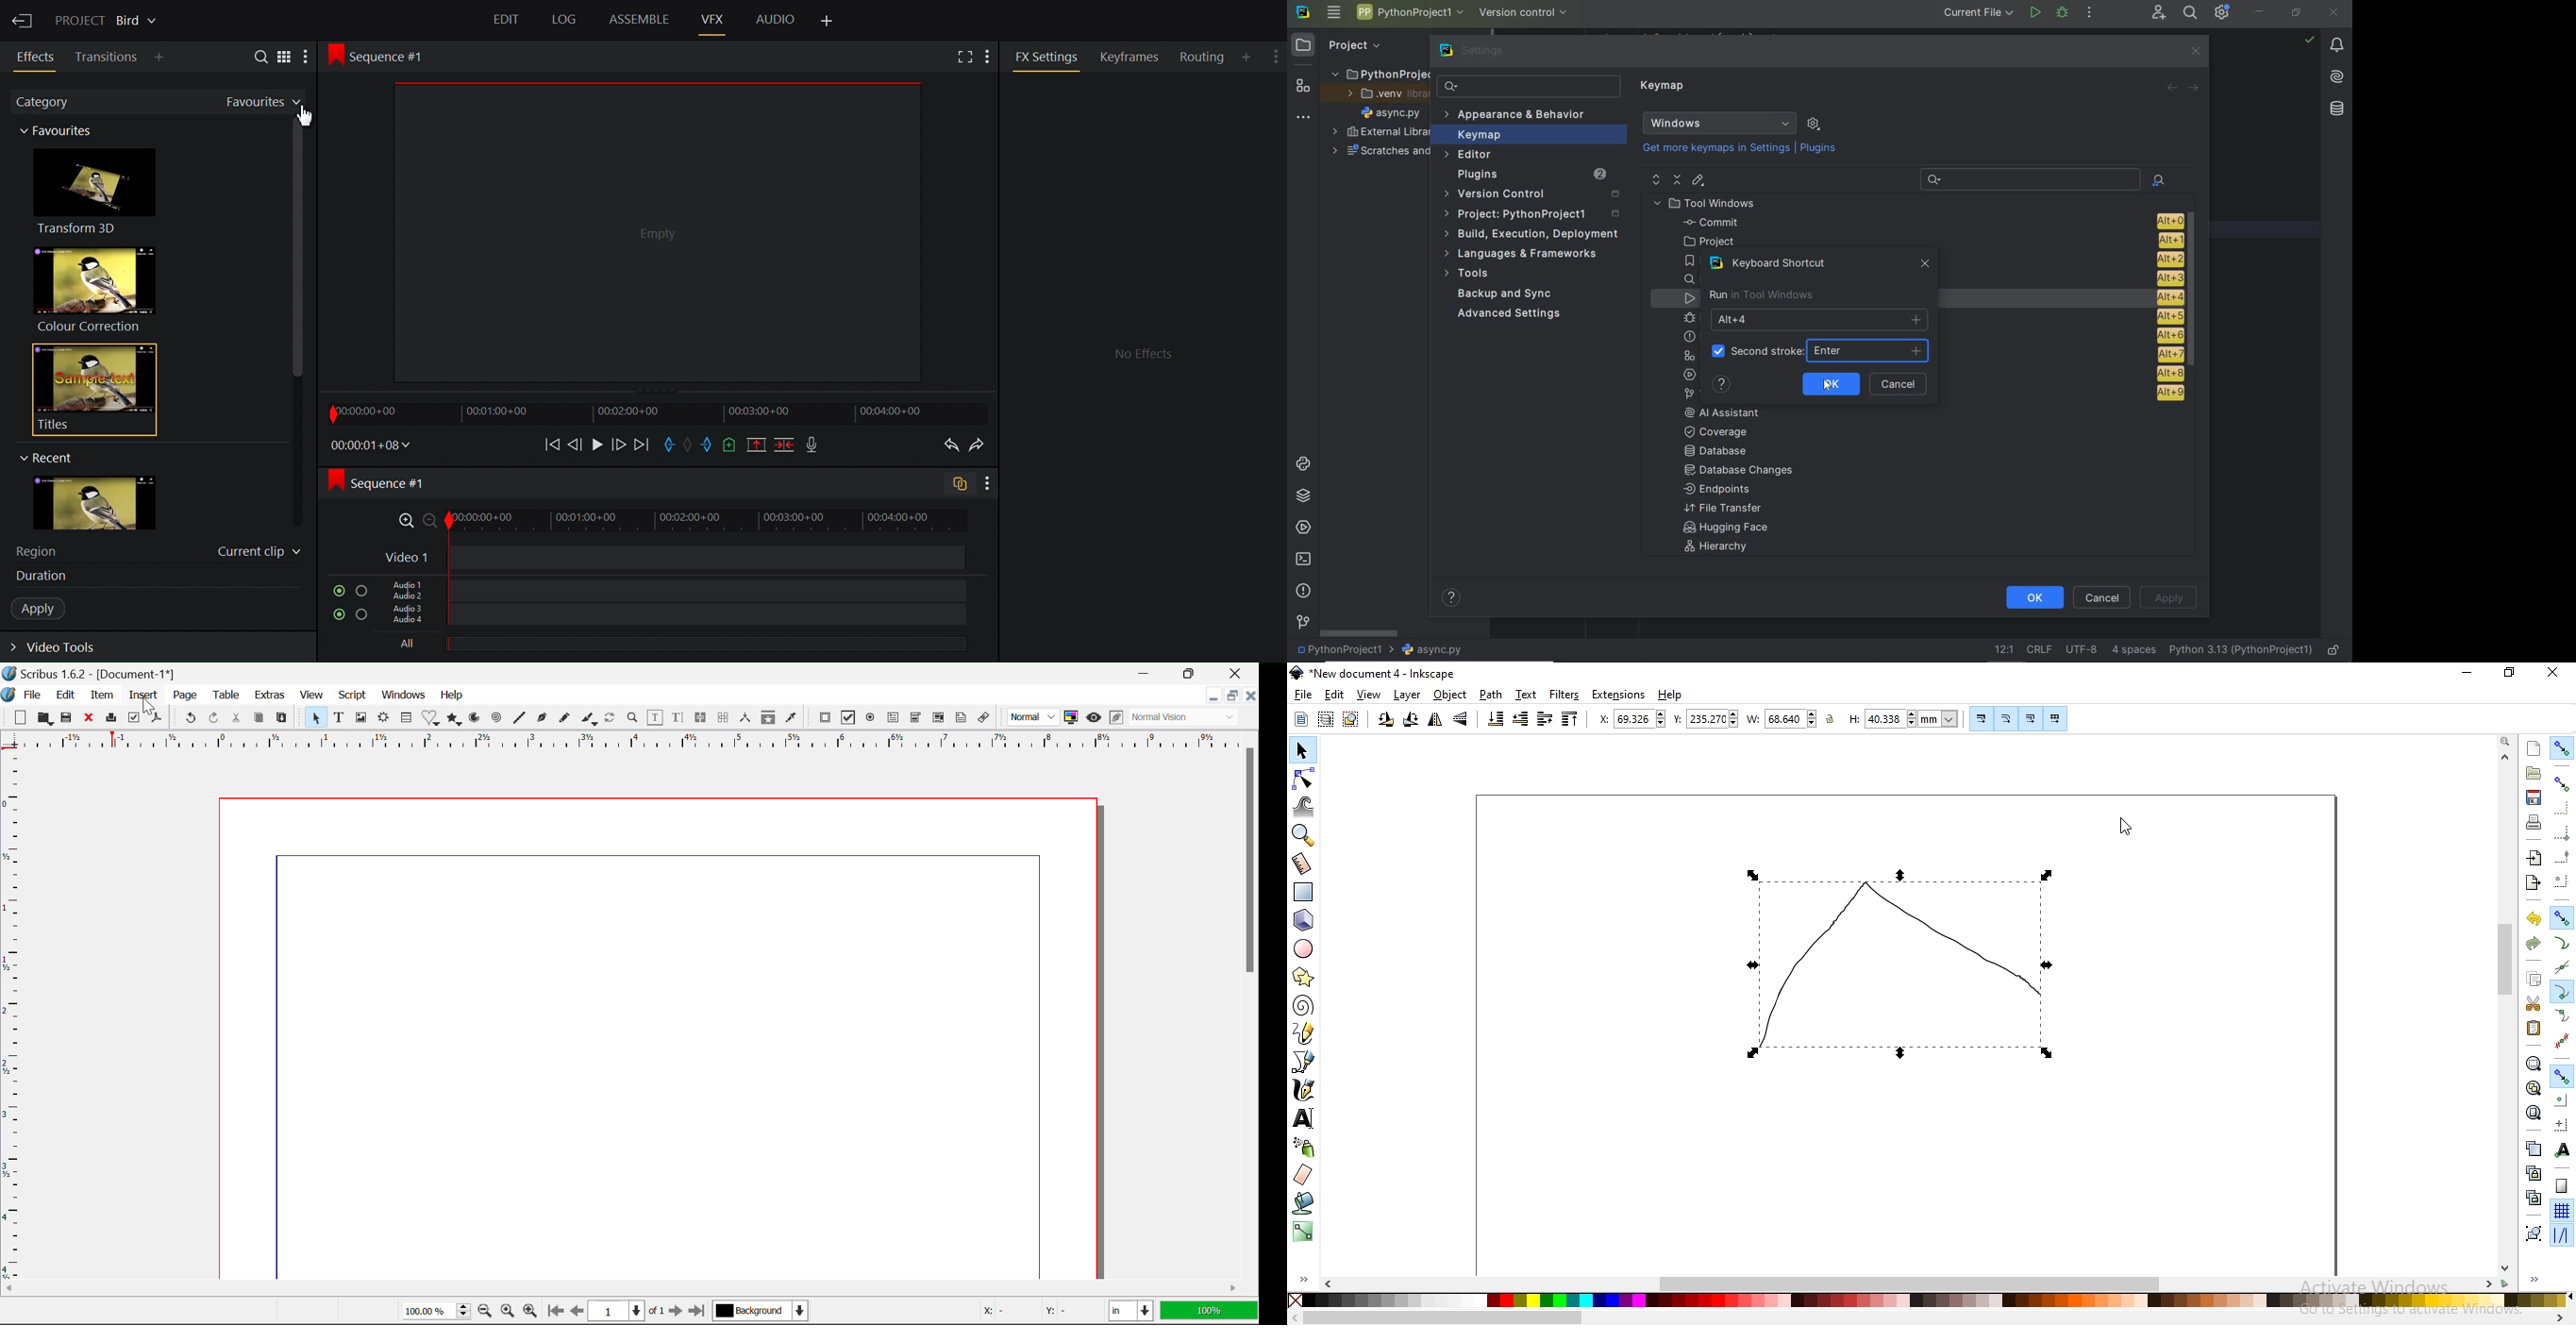  What do you see at coordinates (1570, 718) in the screenshot?
I see `raise selection to top` at bounding box center [1570, 718].